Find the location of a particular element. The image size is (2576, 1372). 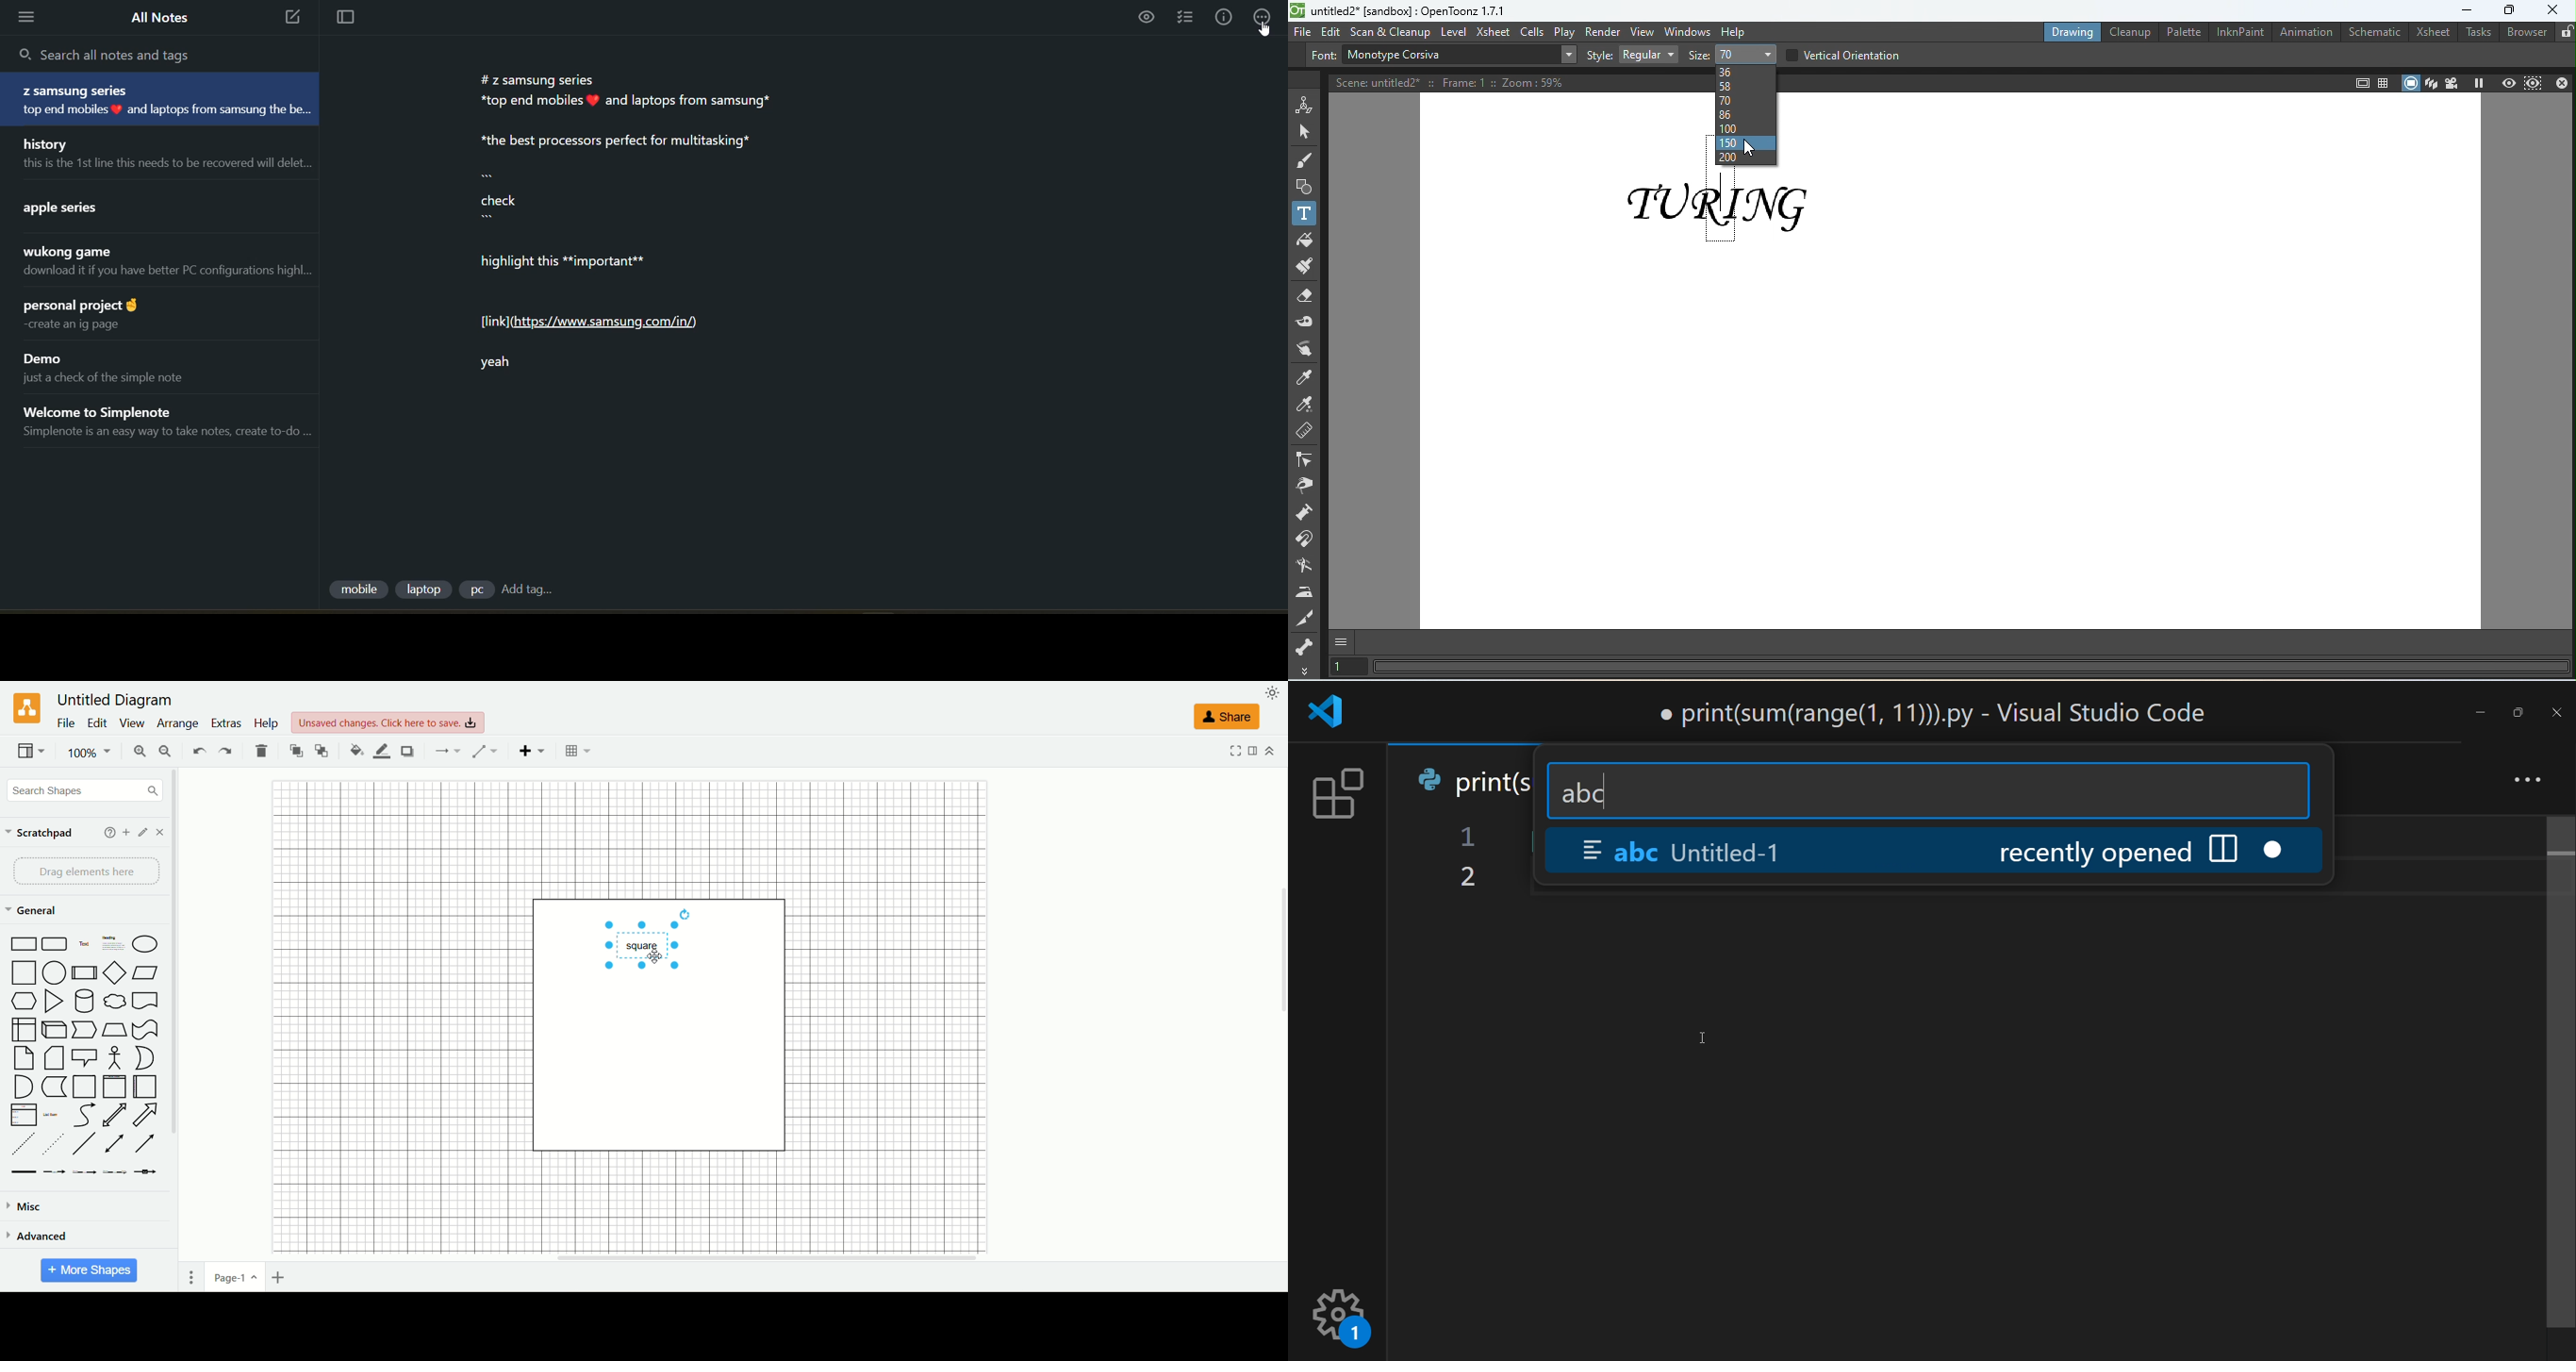

logo is located at coordinates (1328, 712).